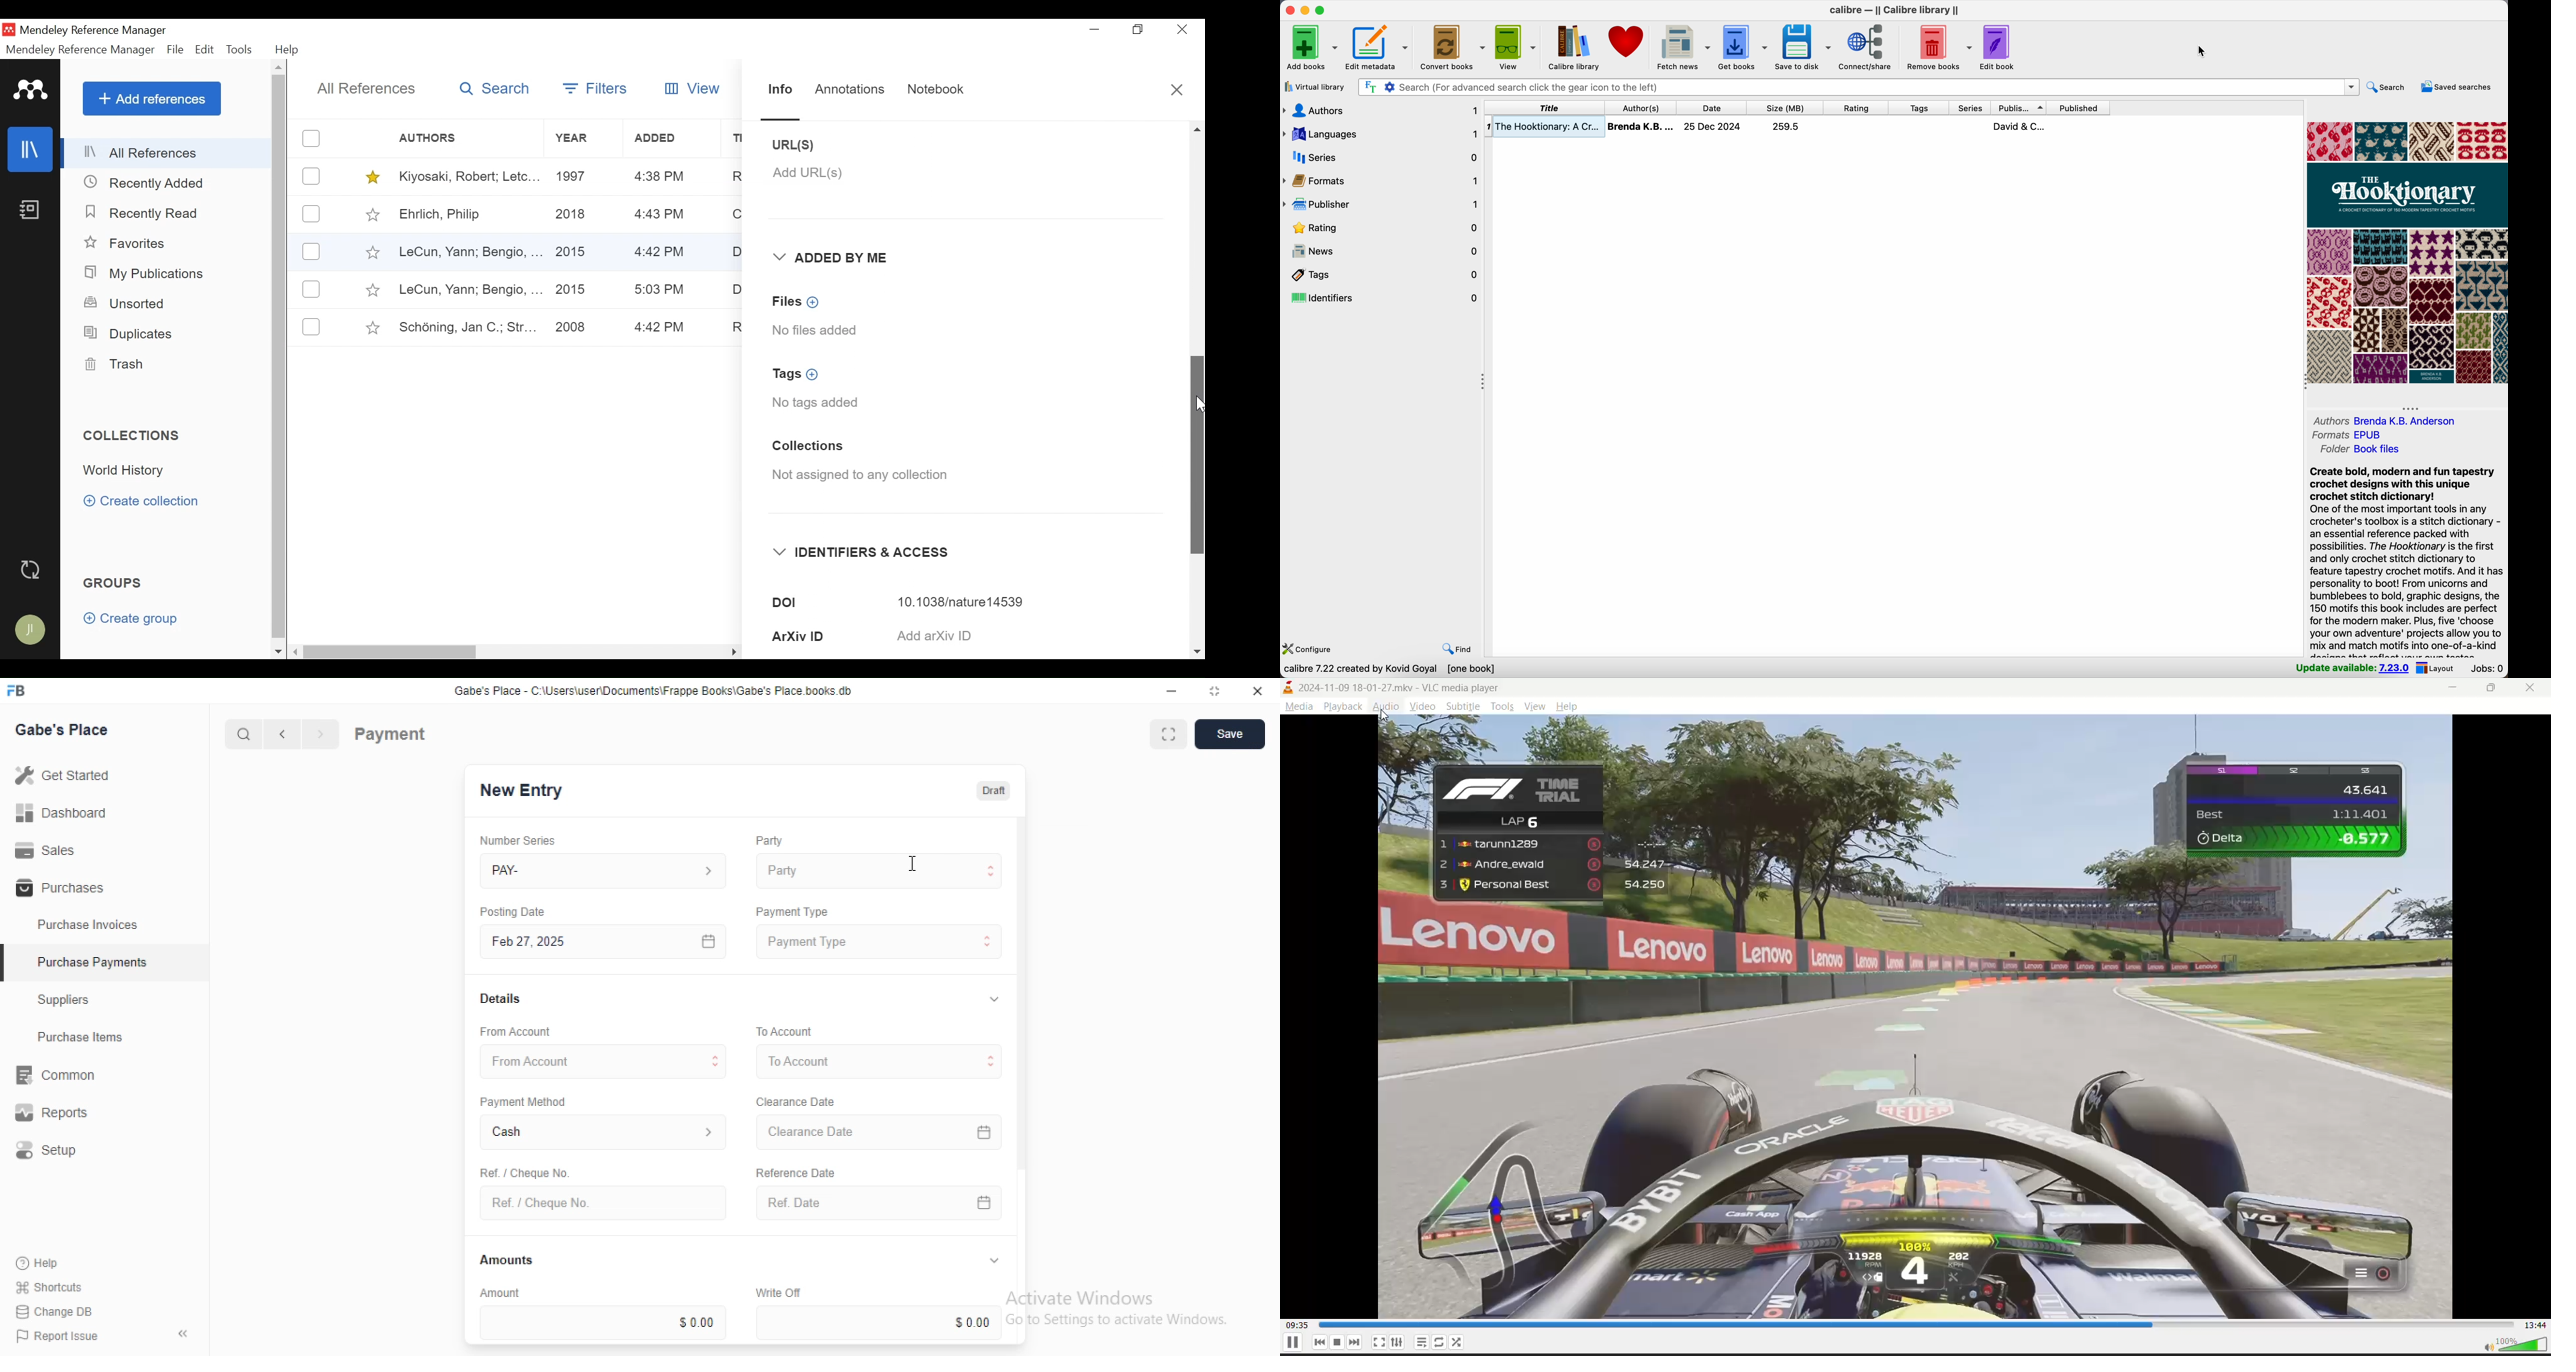 The width and height of the screenshot is (2576, 1372). Describe the element at coordinates (1857, 108) in the screenshot. I see `rating` at that location.